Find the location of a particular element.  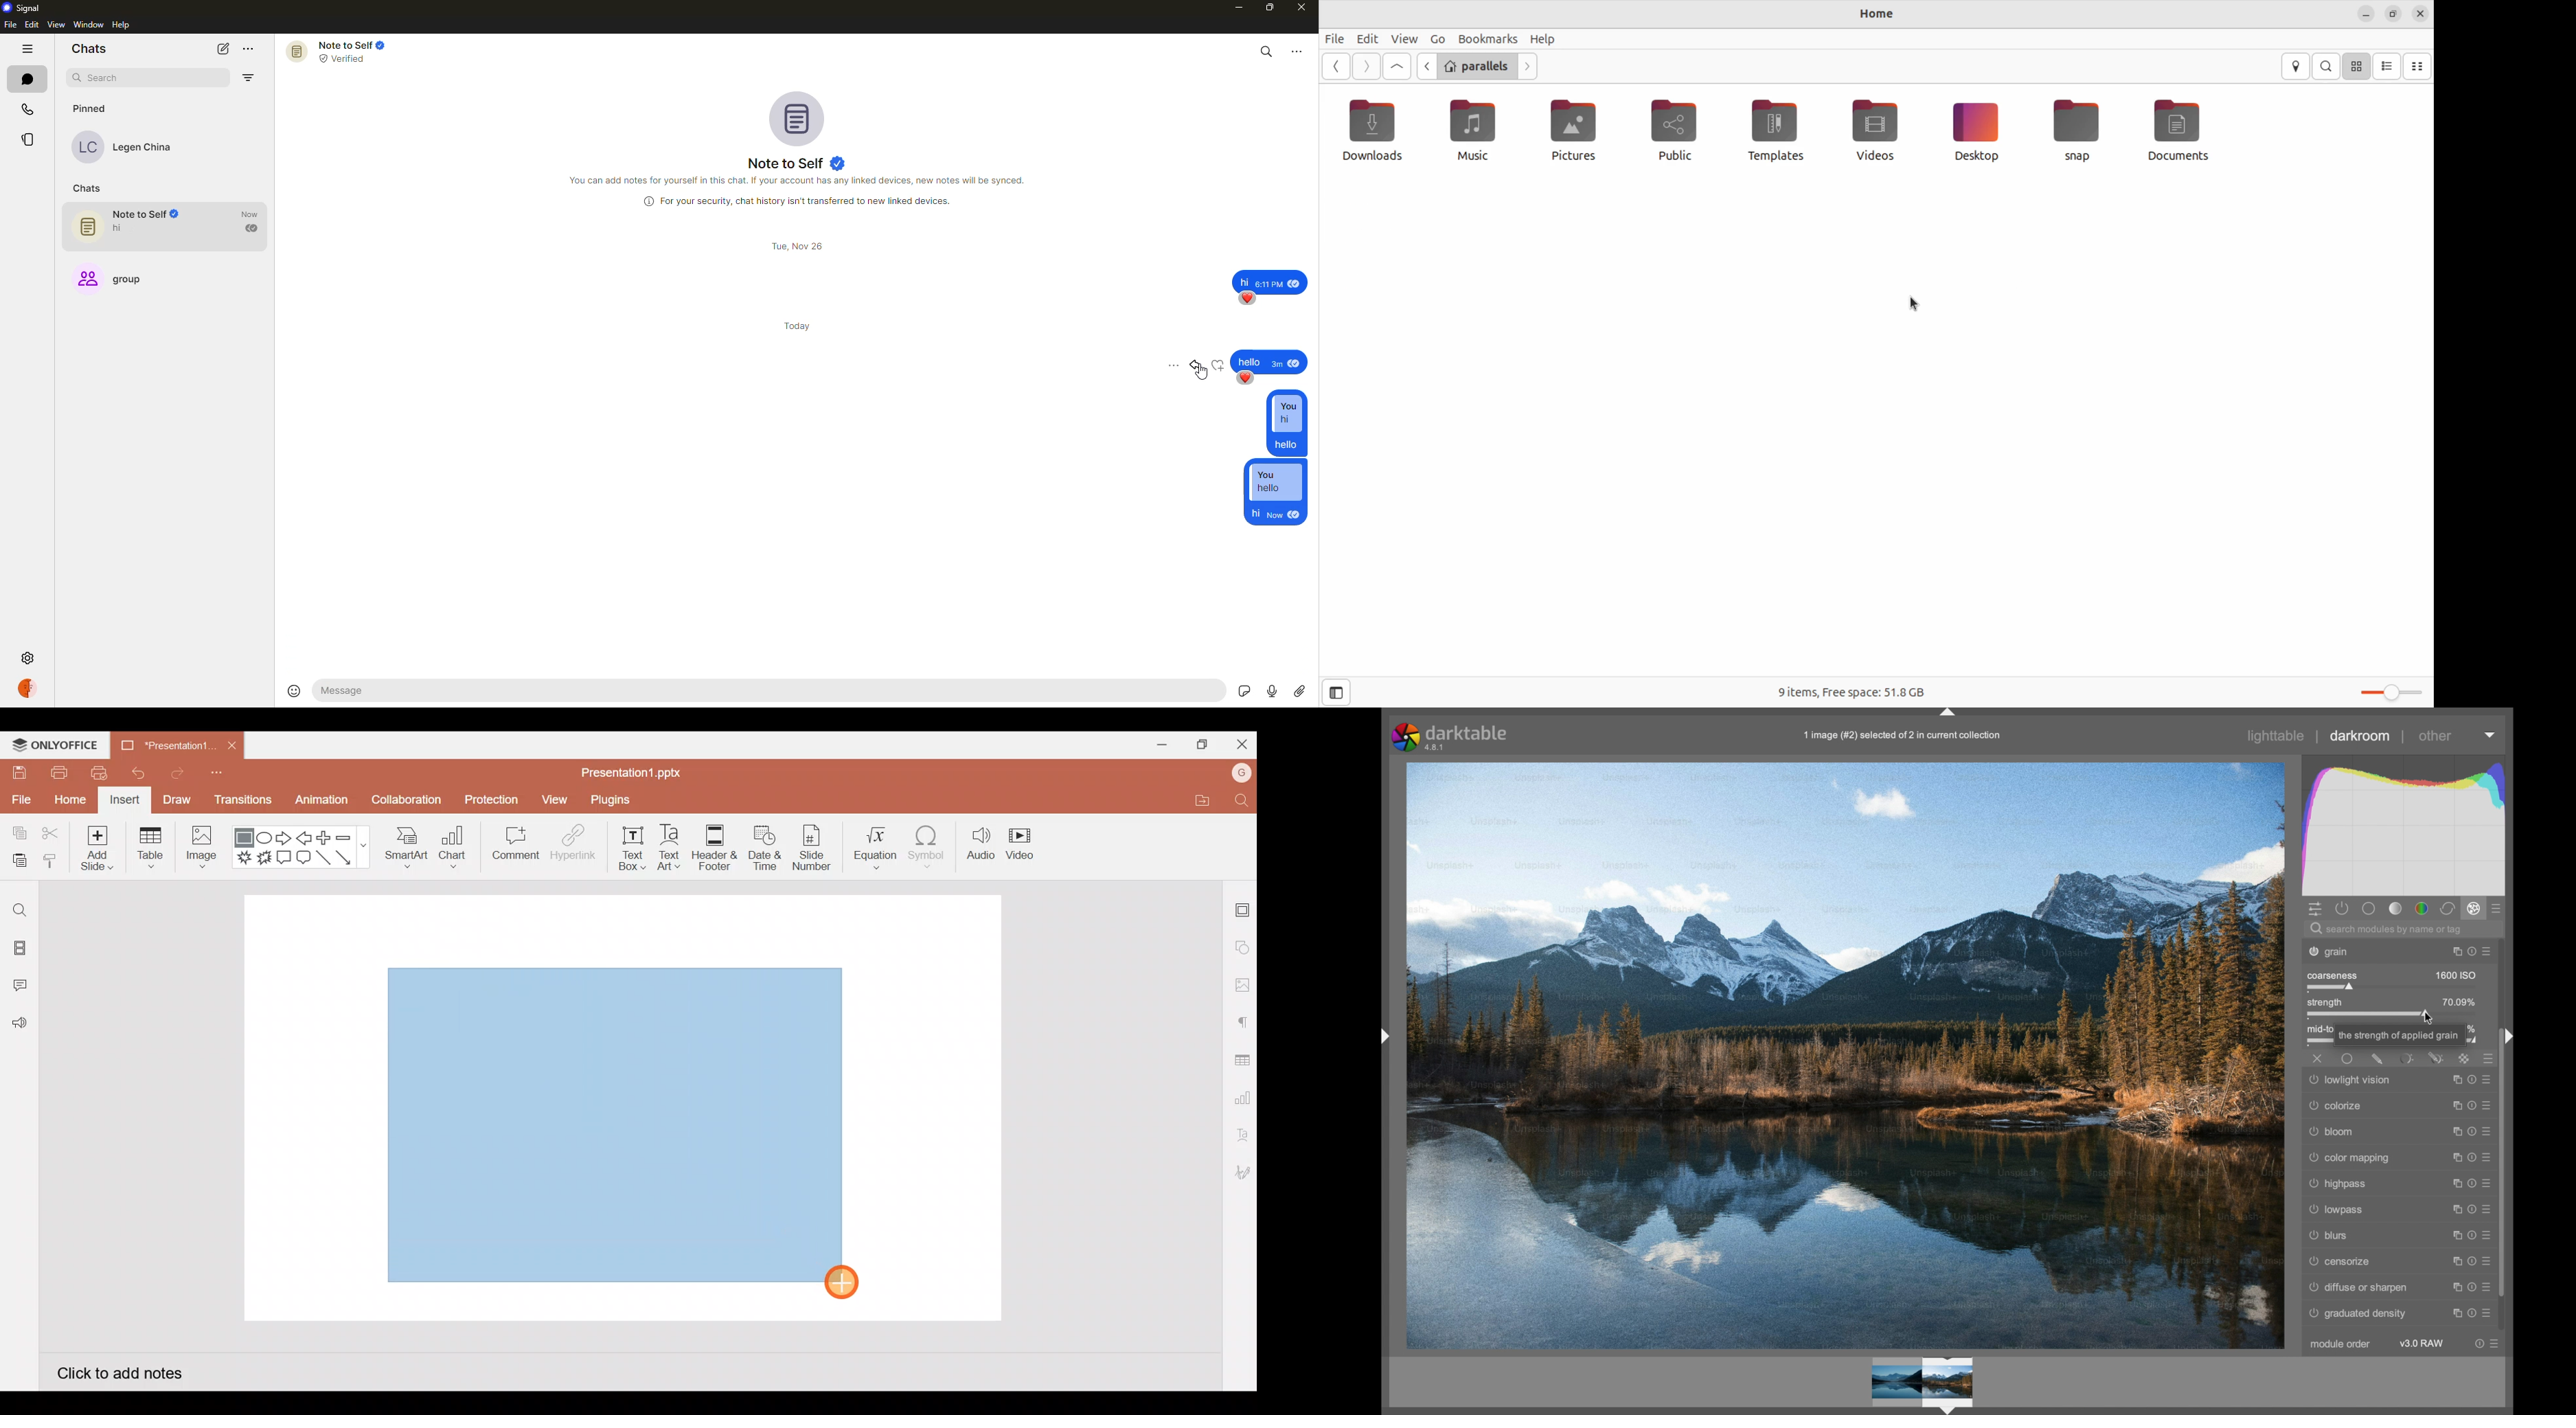

hello is located at coordinates (355, 690).